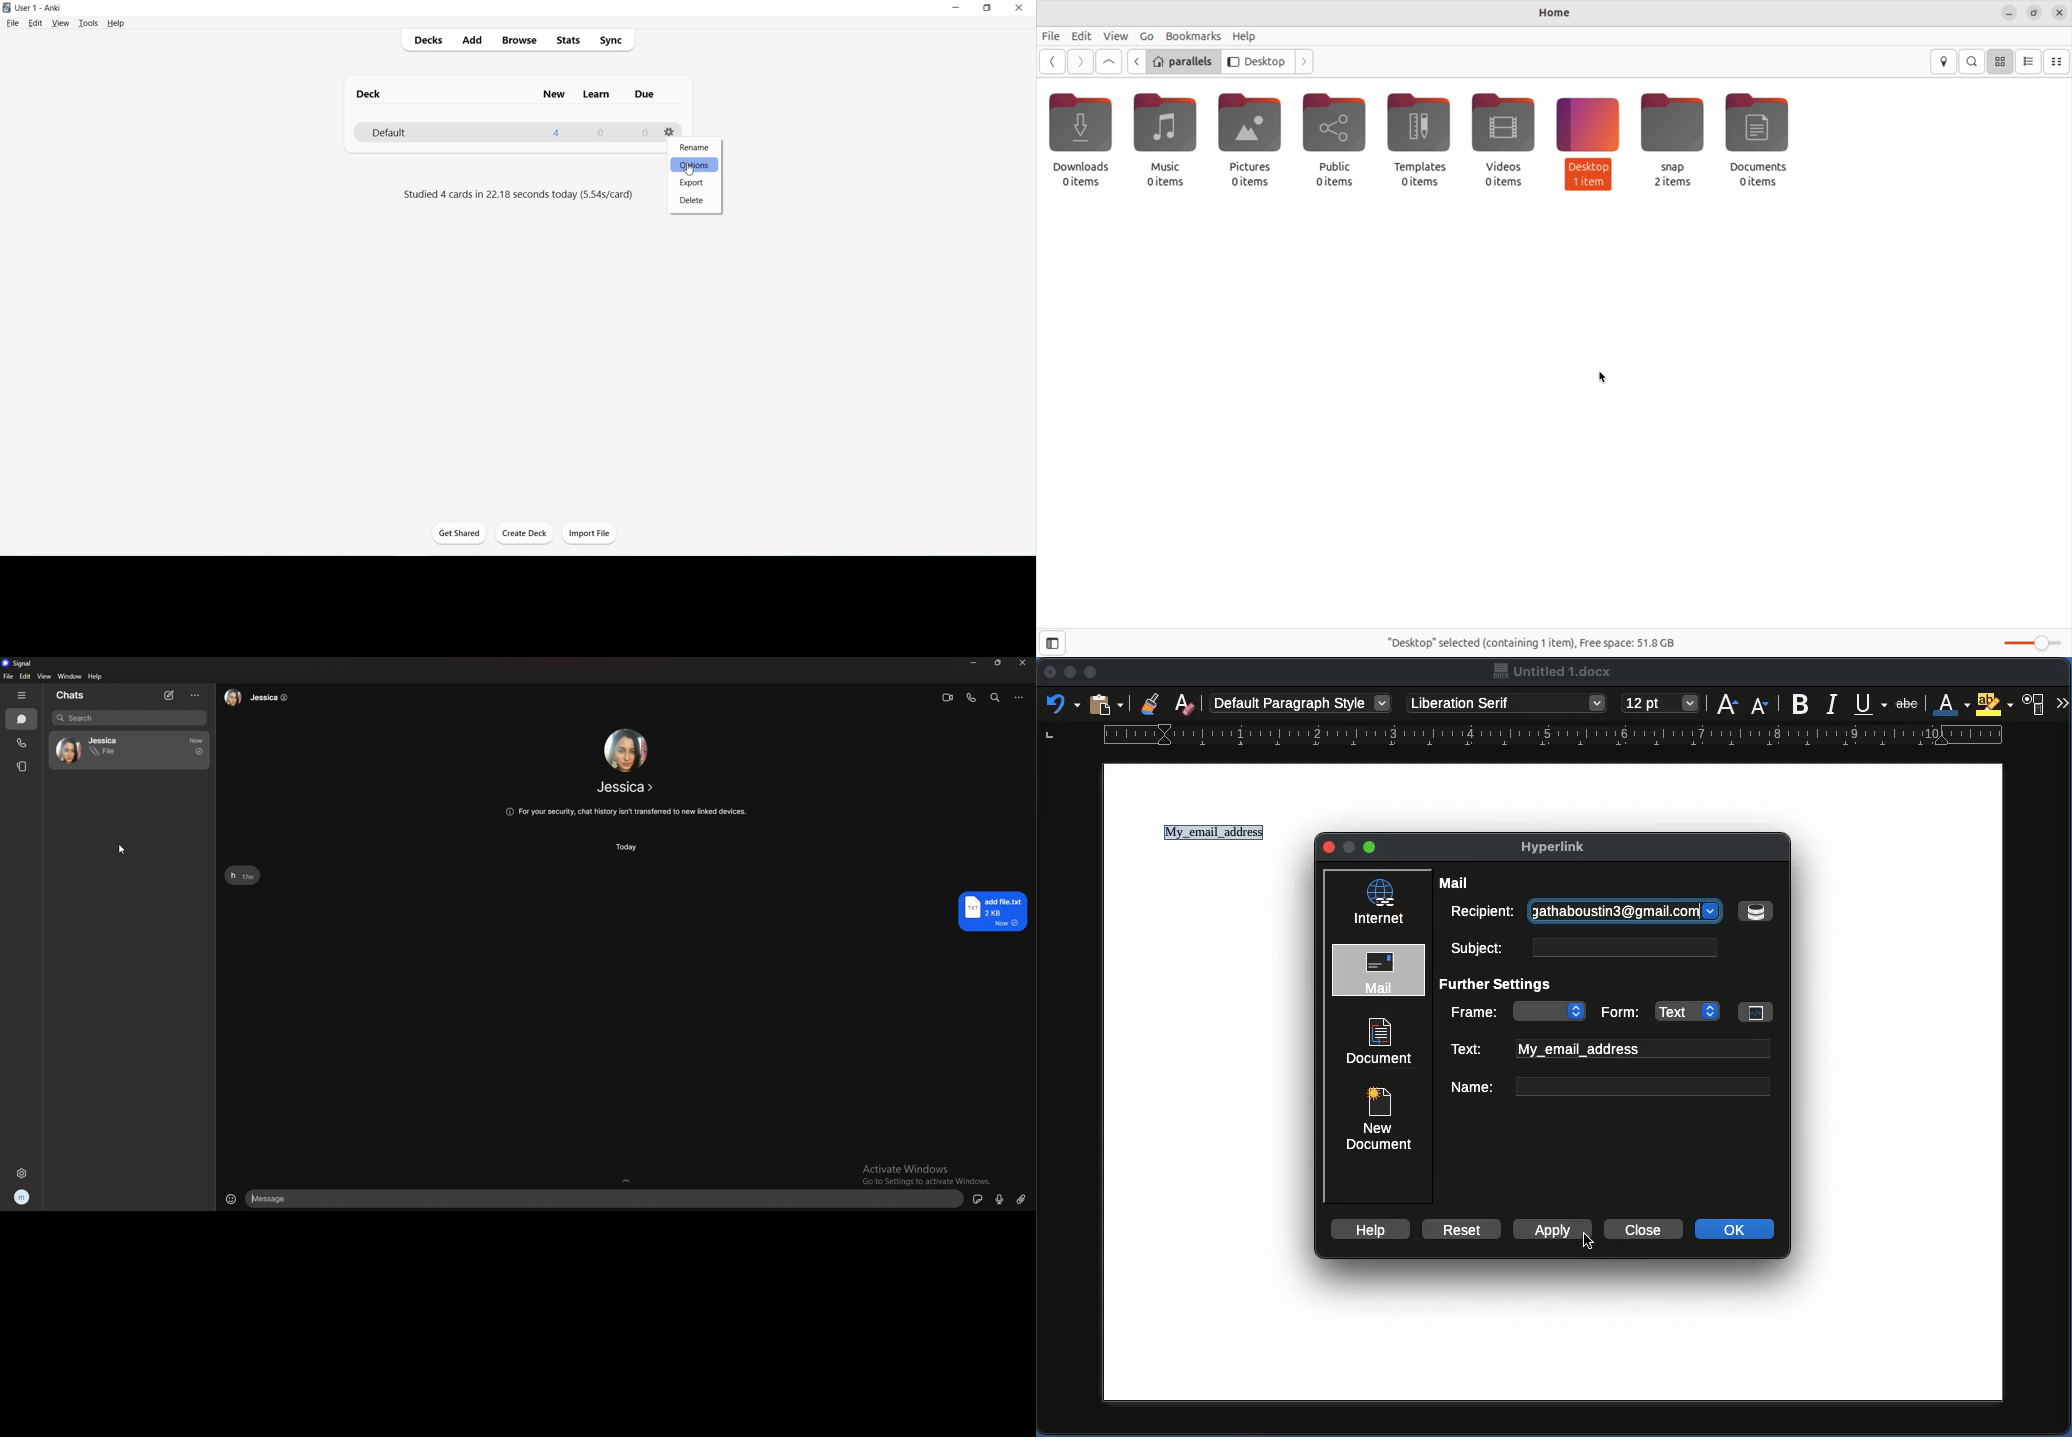  What do you see at coordinates (195, 696) in the screenshot?
I see `options` at bounding box center [195, 696].